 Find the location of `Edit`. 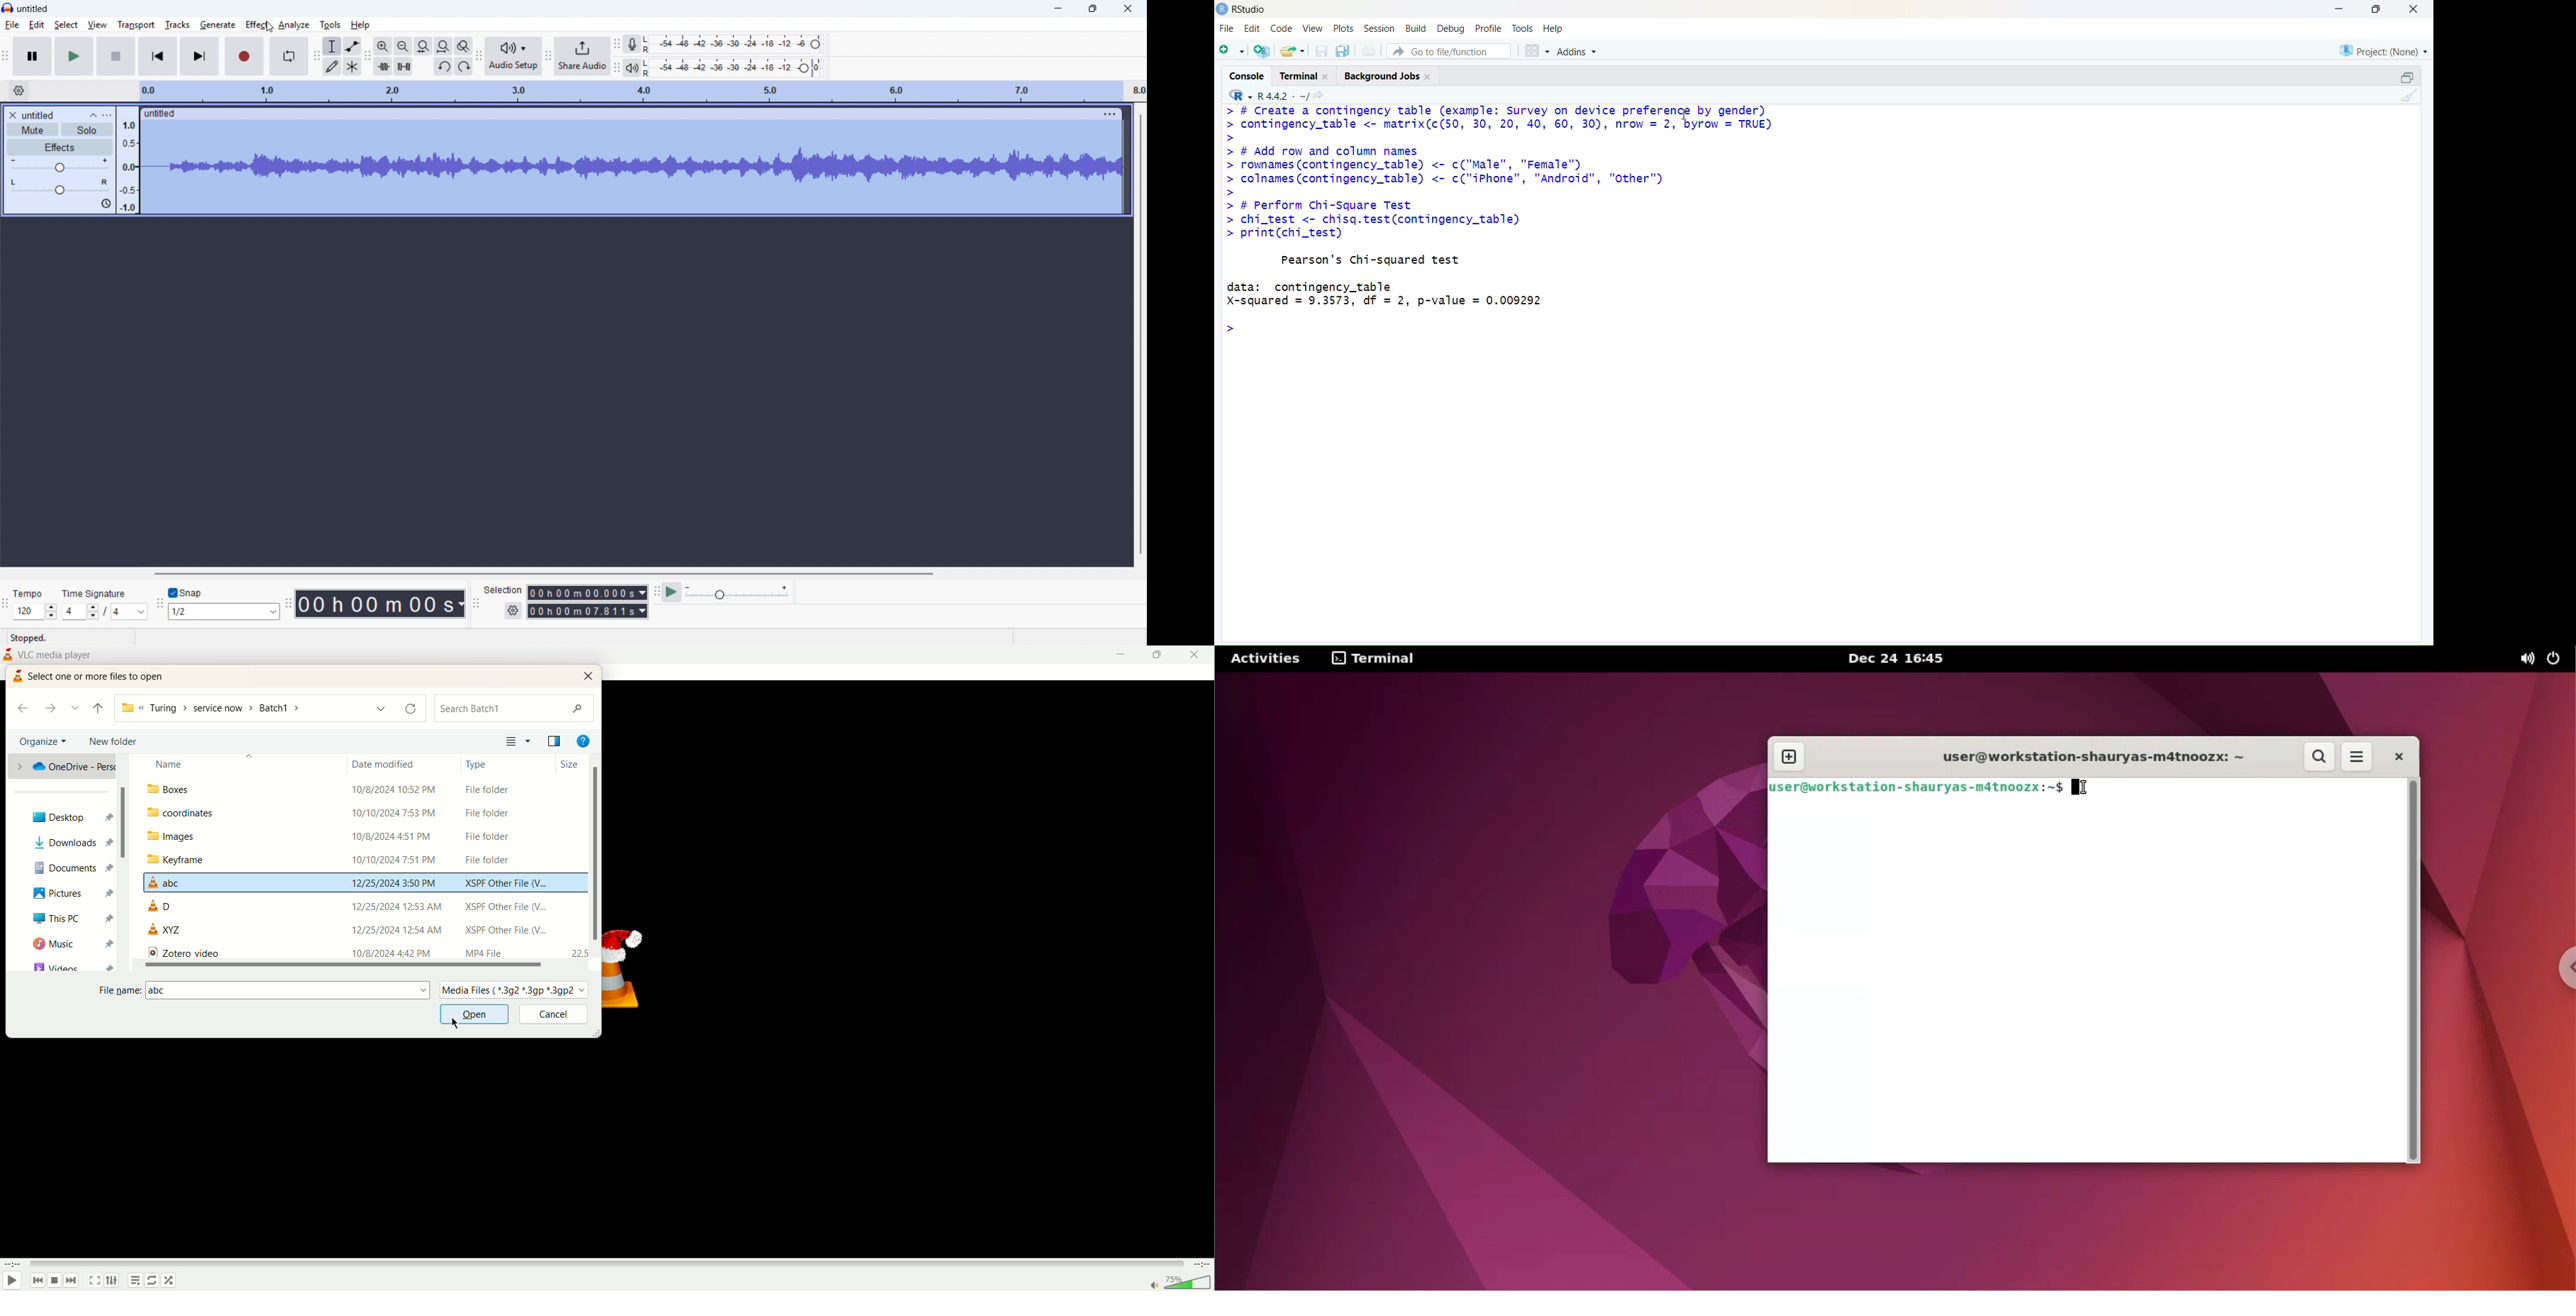

Edit is located at coordinates (1252, 28).